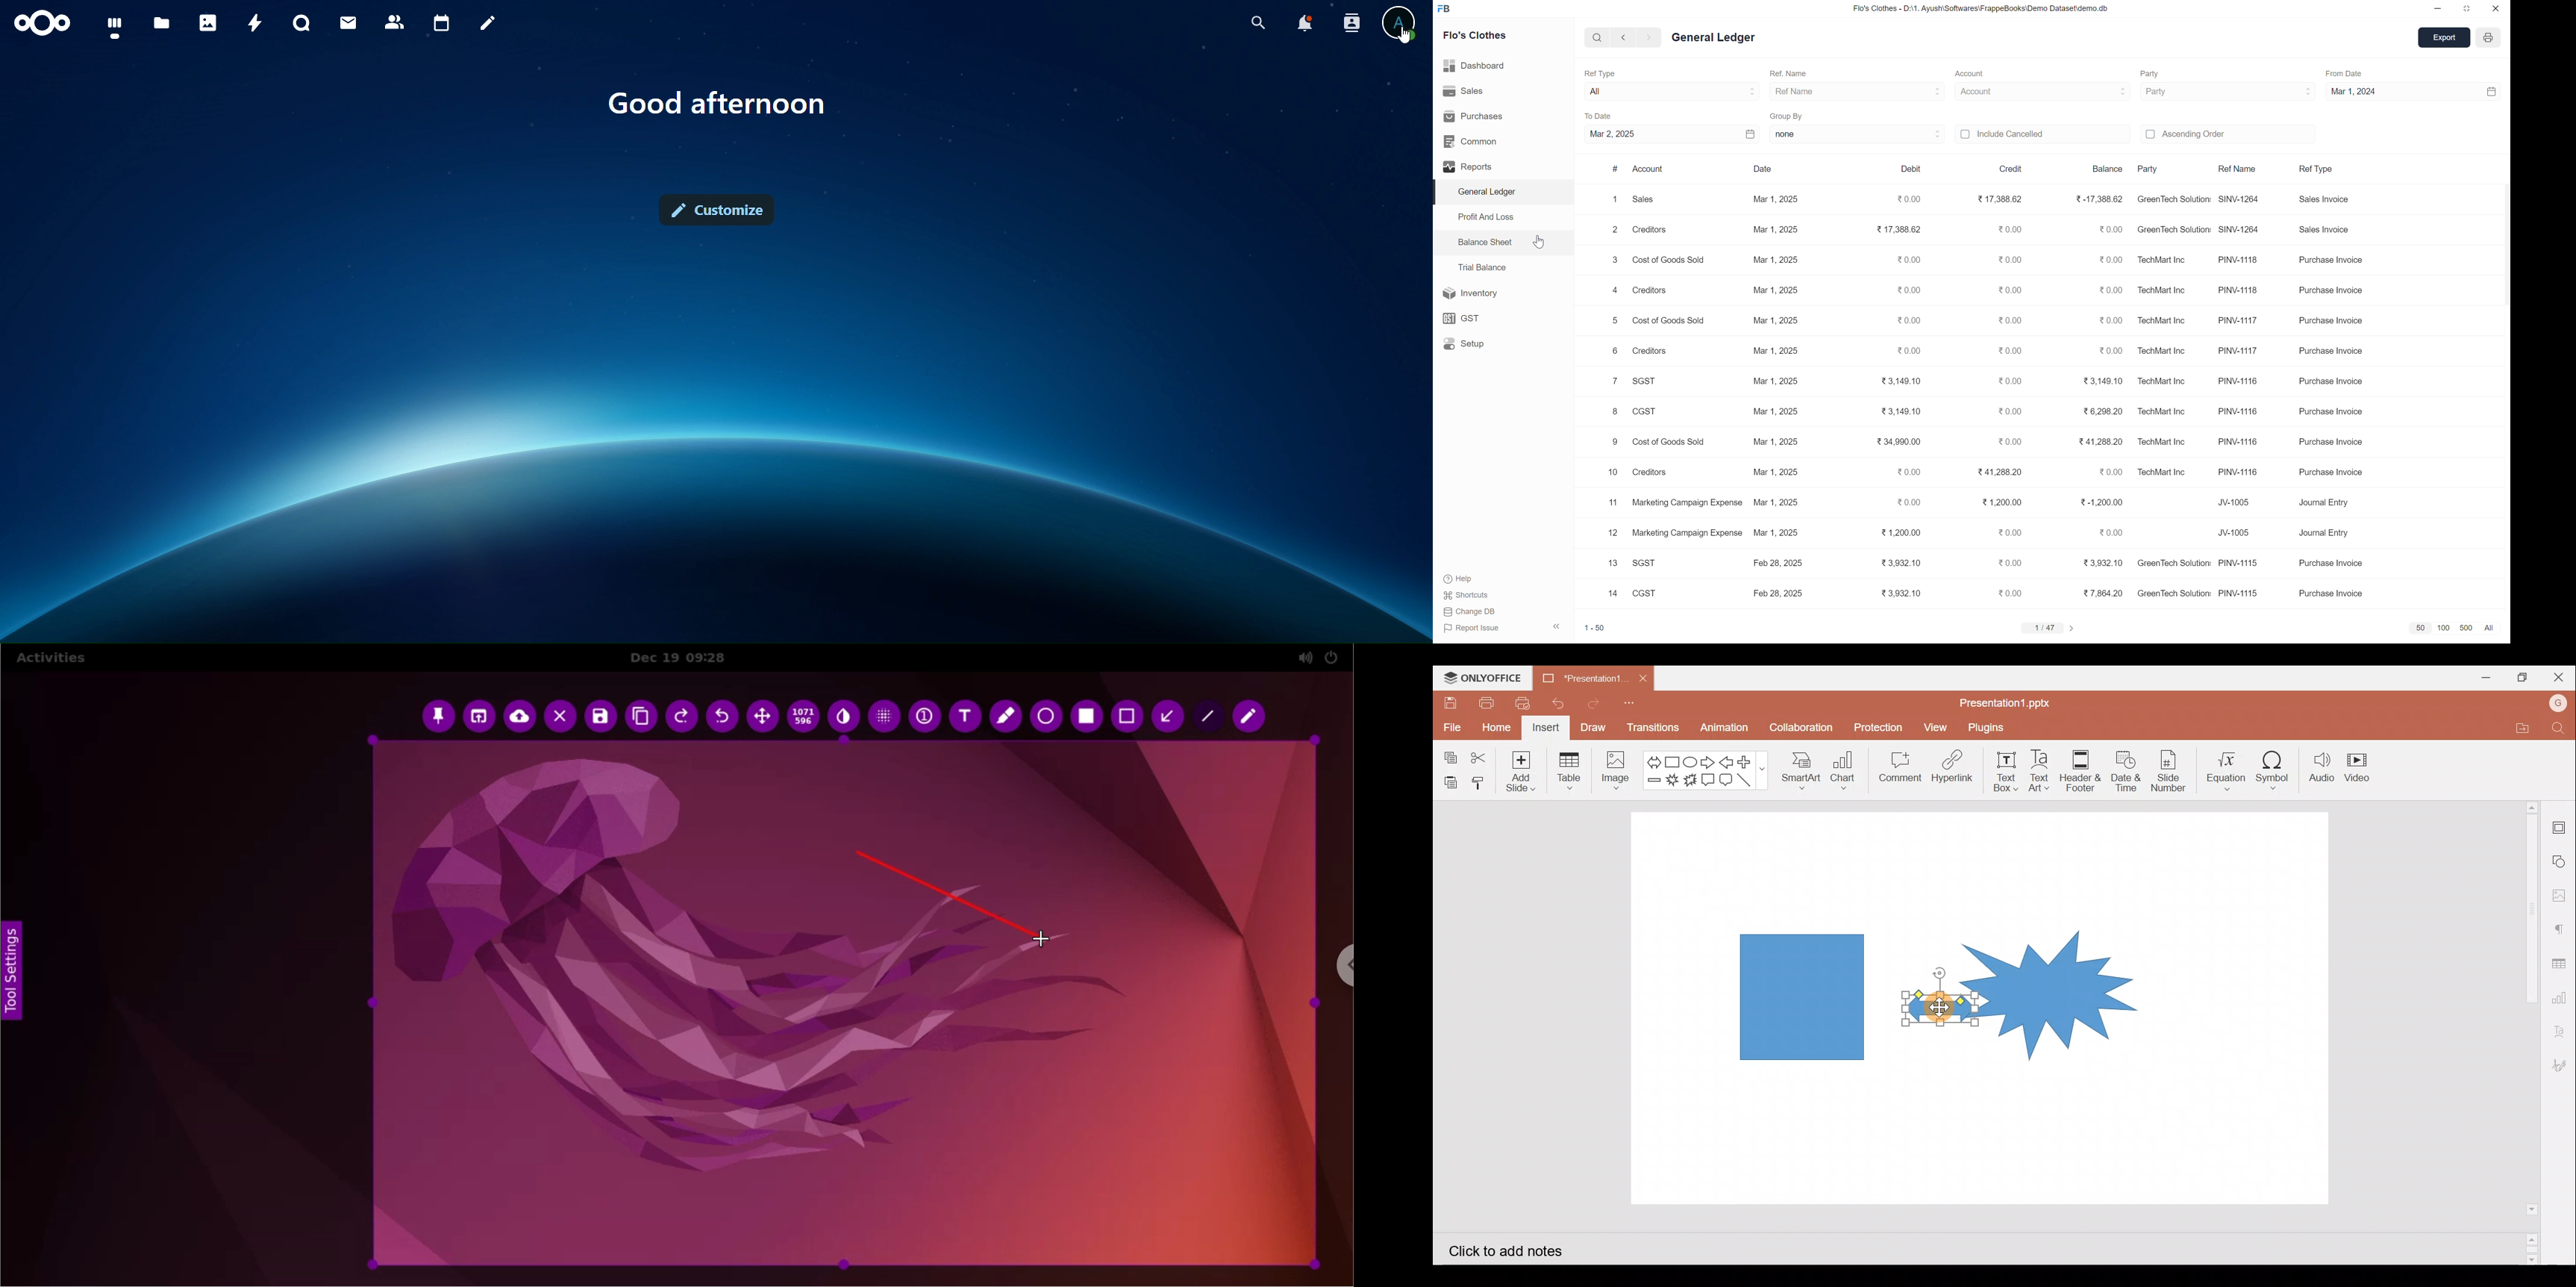 This screenshot has width=2576, height=1288. I want to click on forward, so click(2074, 628).